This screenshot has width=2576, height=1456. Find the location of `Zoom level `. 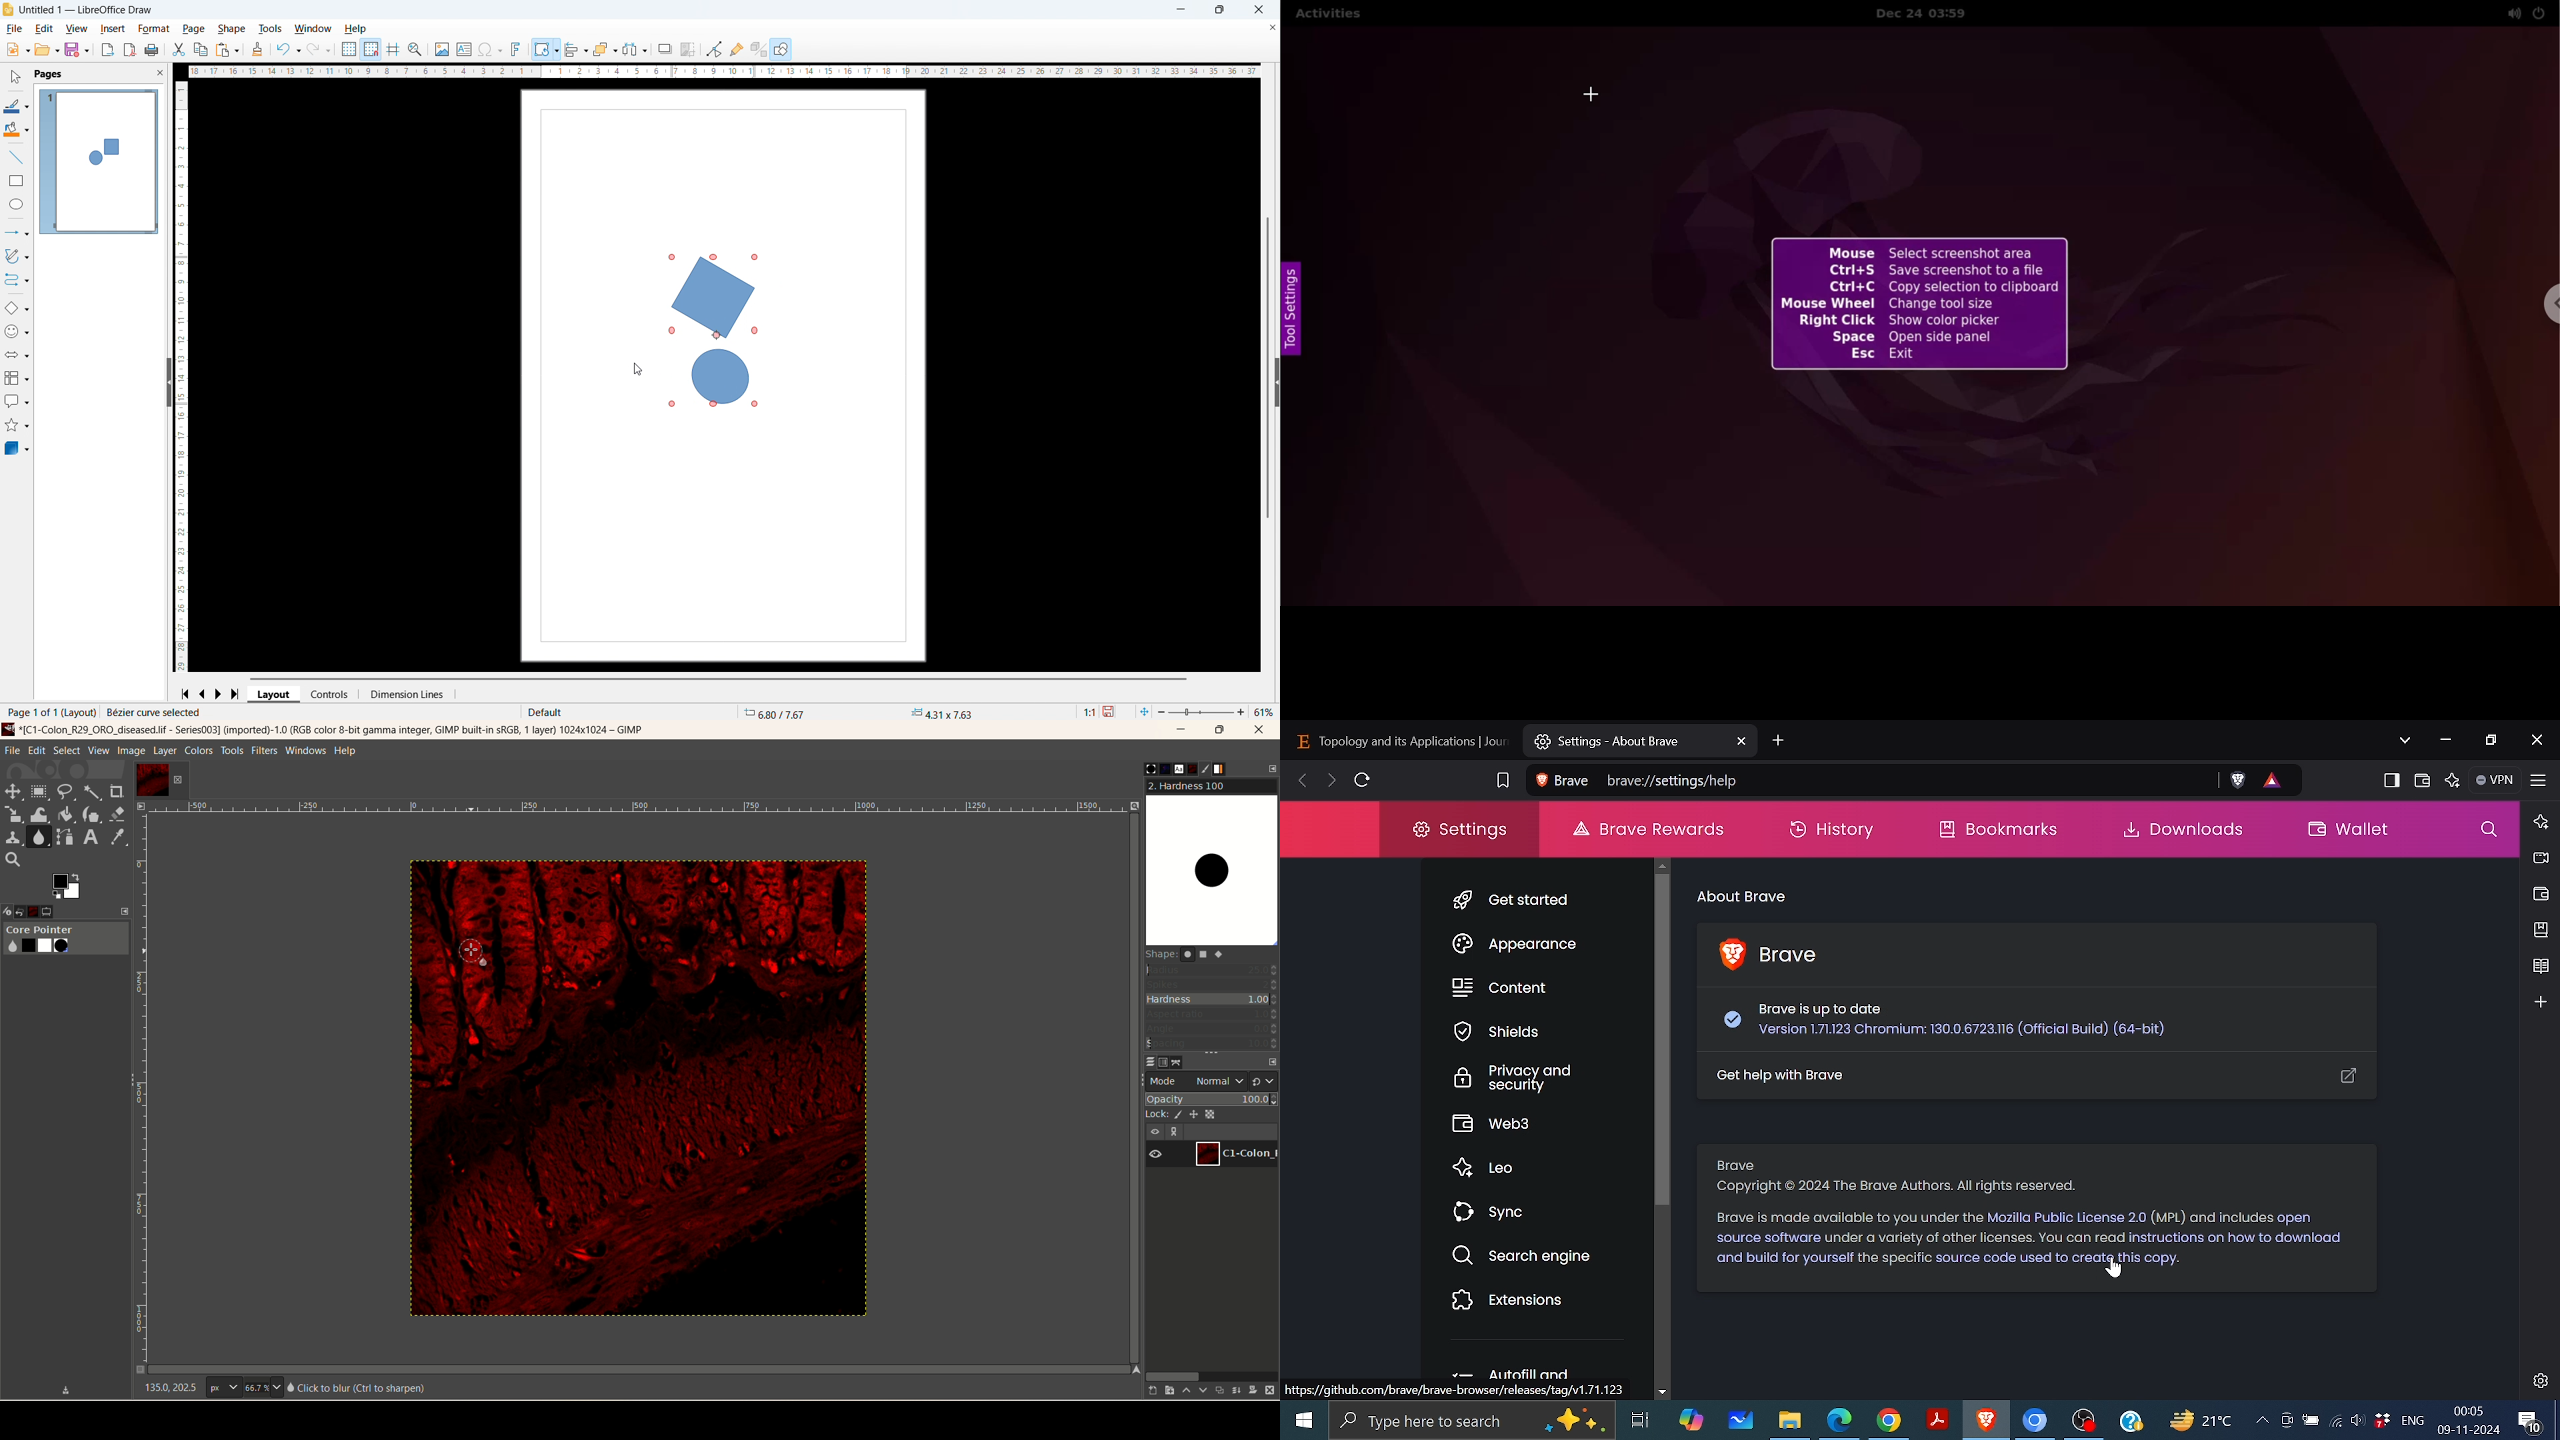

Zoom level  is located at coordinates (1263, 711).